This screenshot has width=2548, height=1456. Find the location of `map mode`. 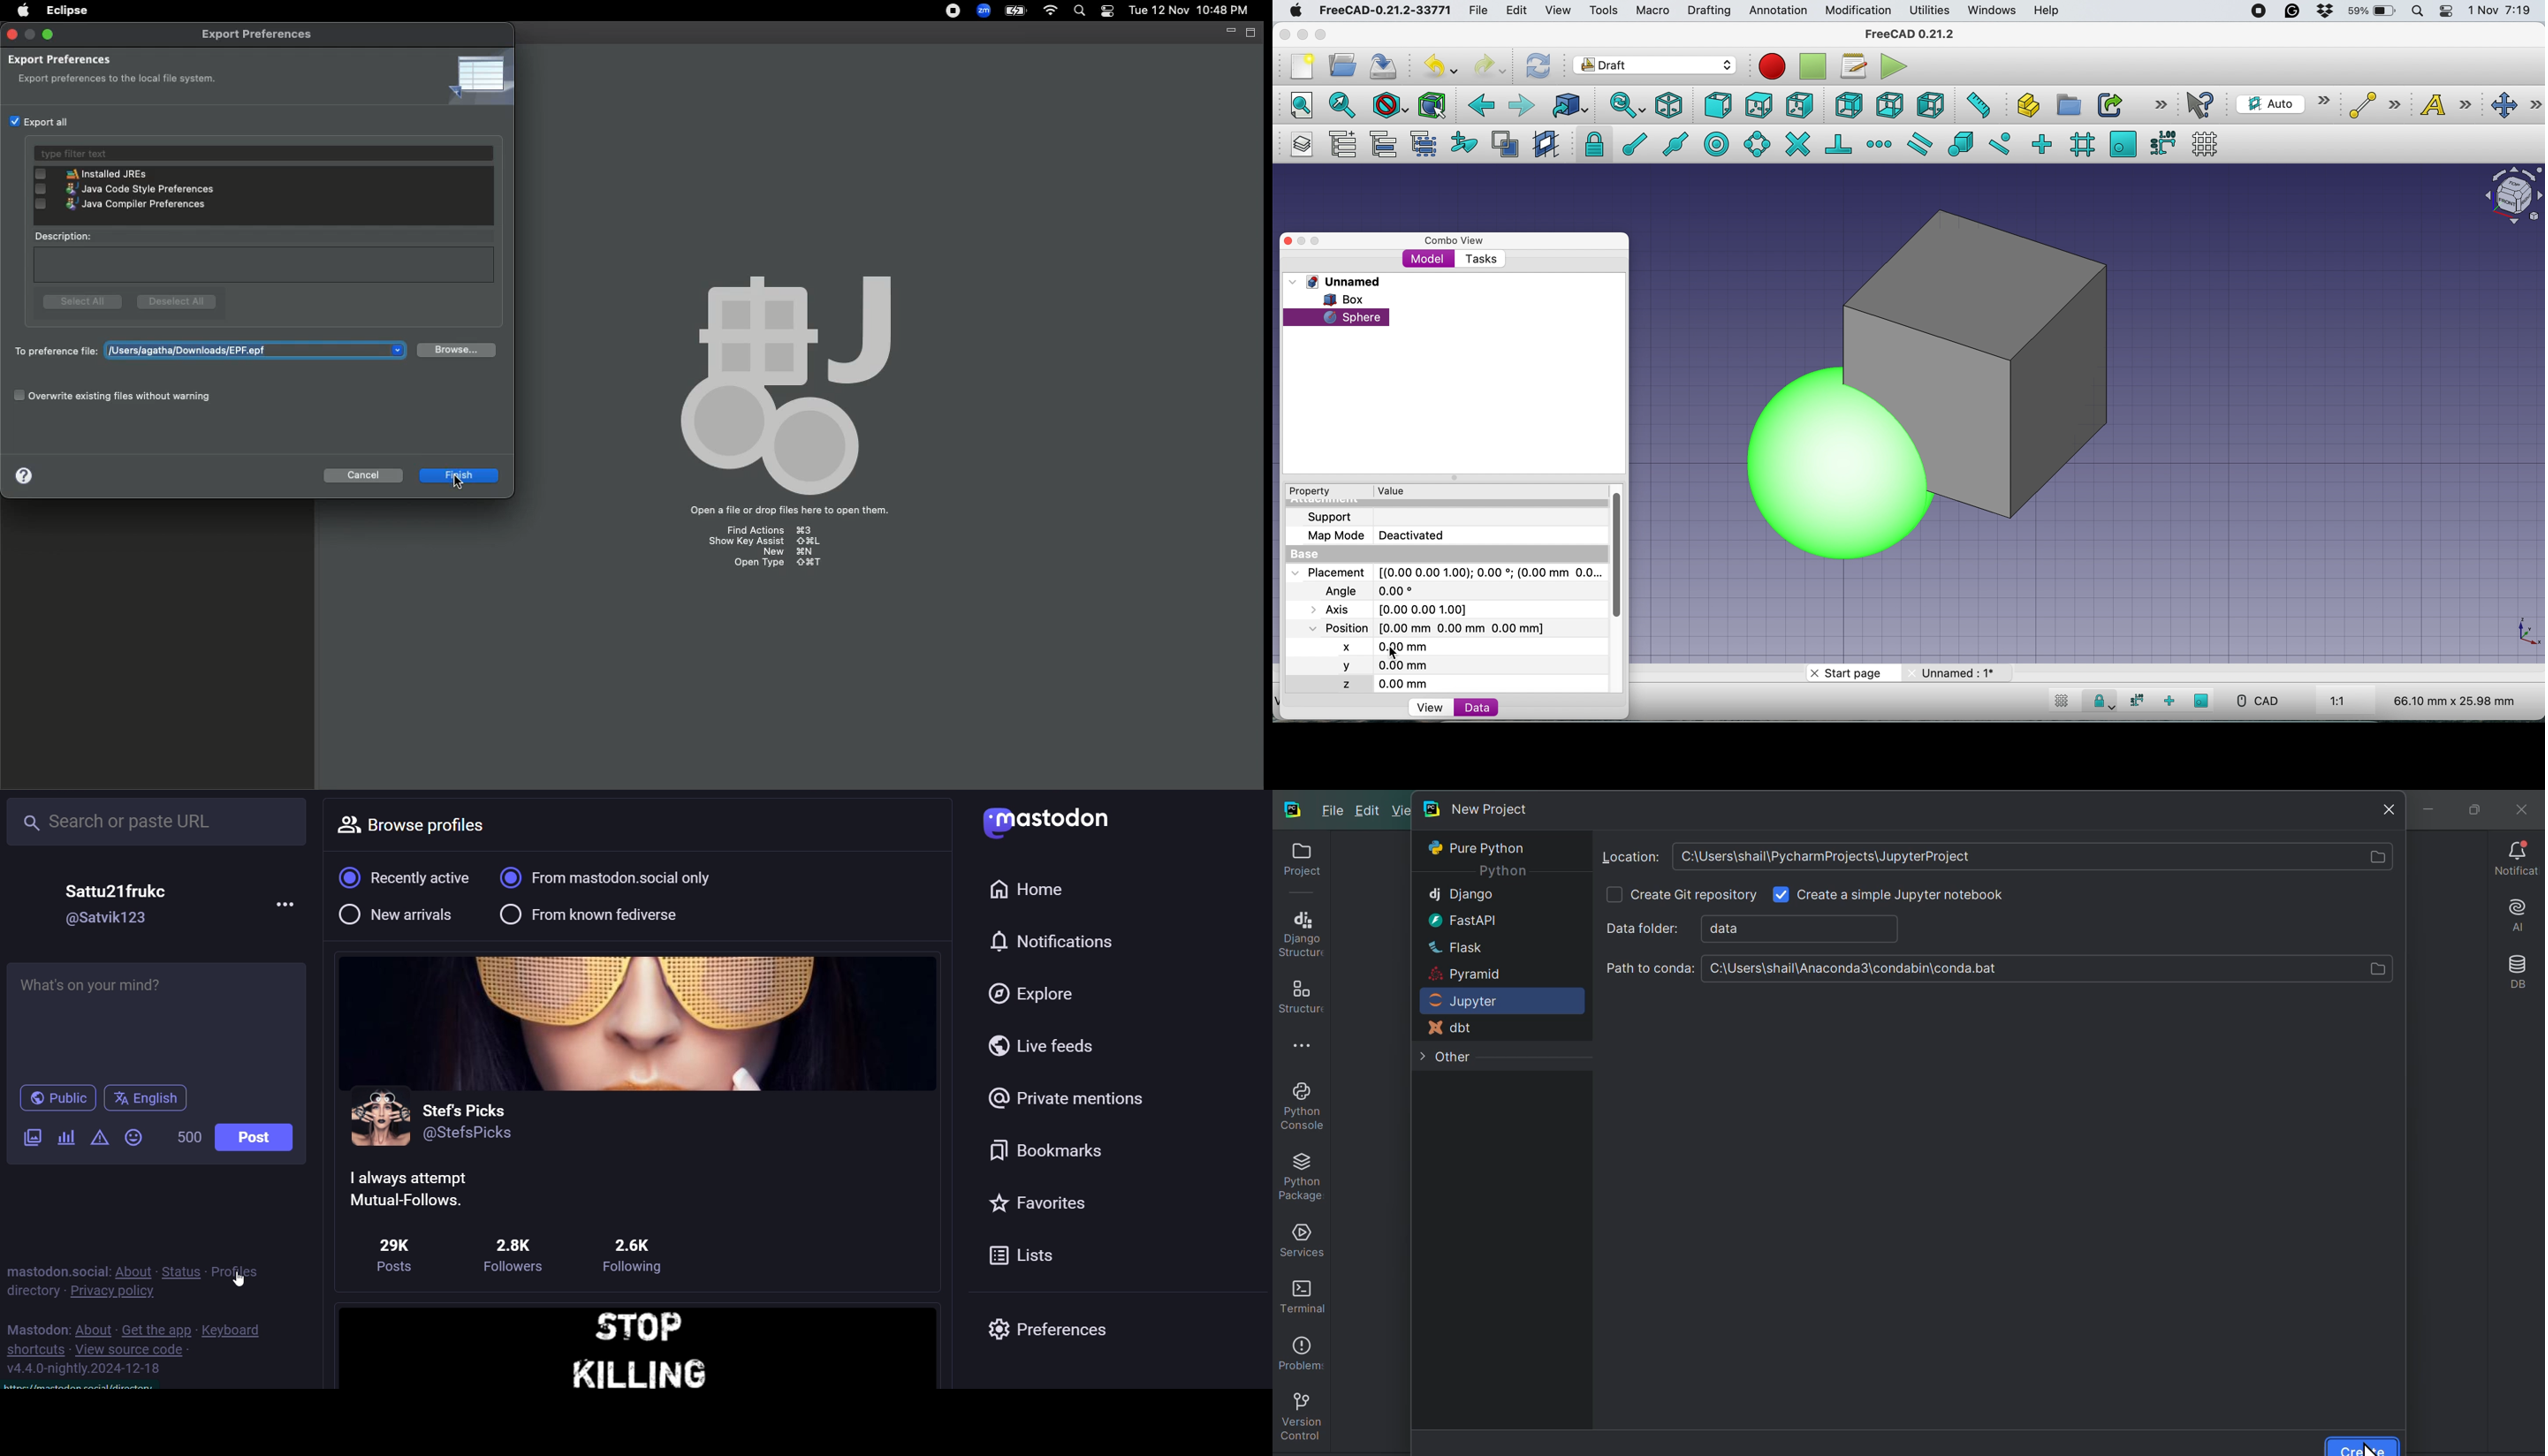

map mode is located at coordinates (1382, 535).